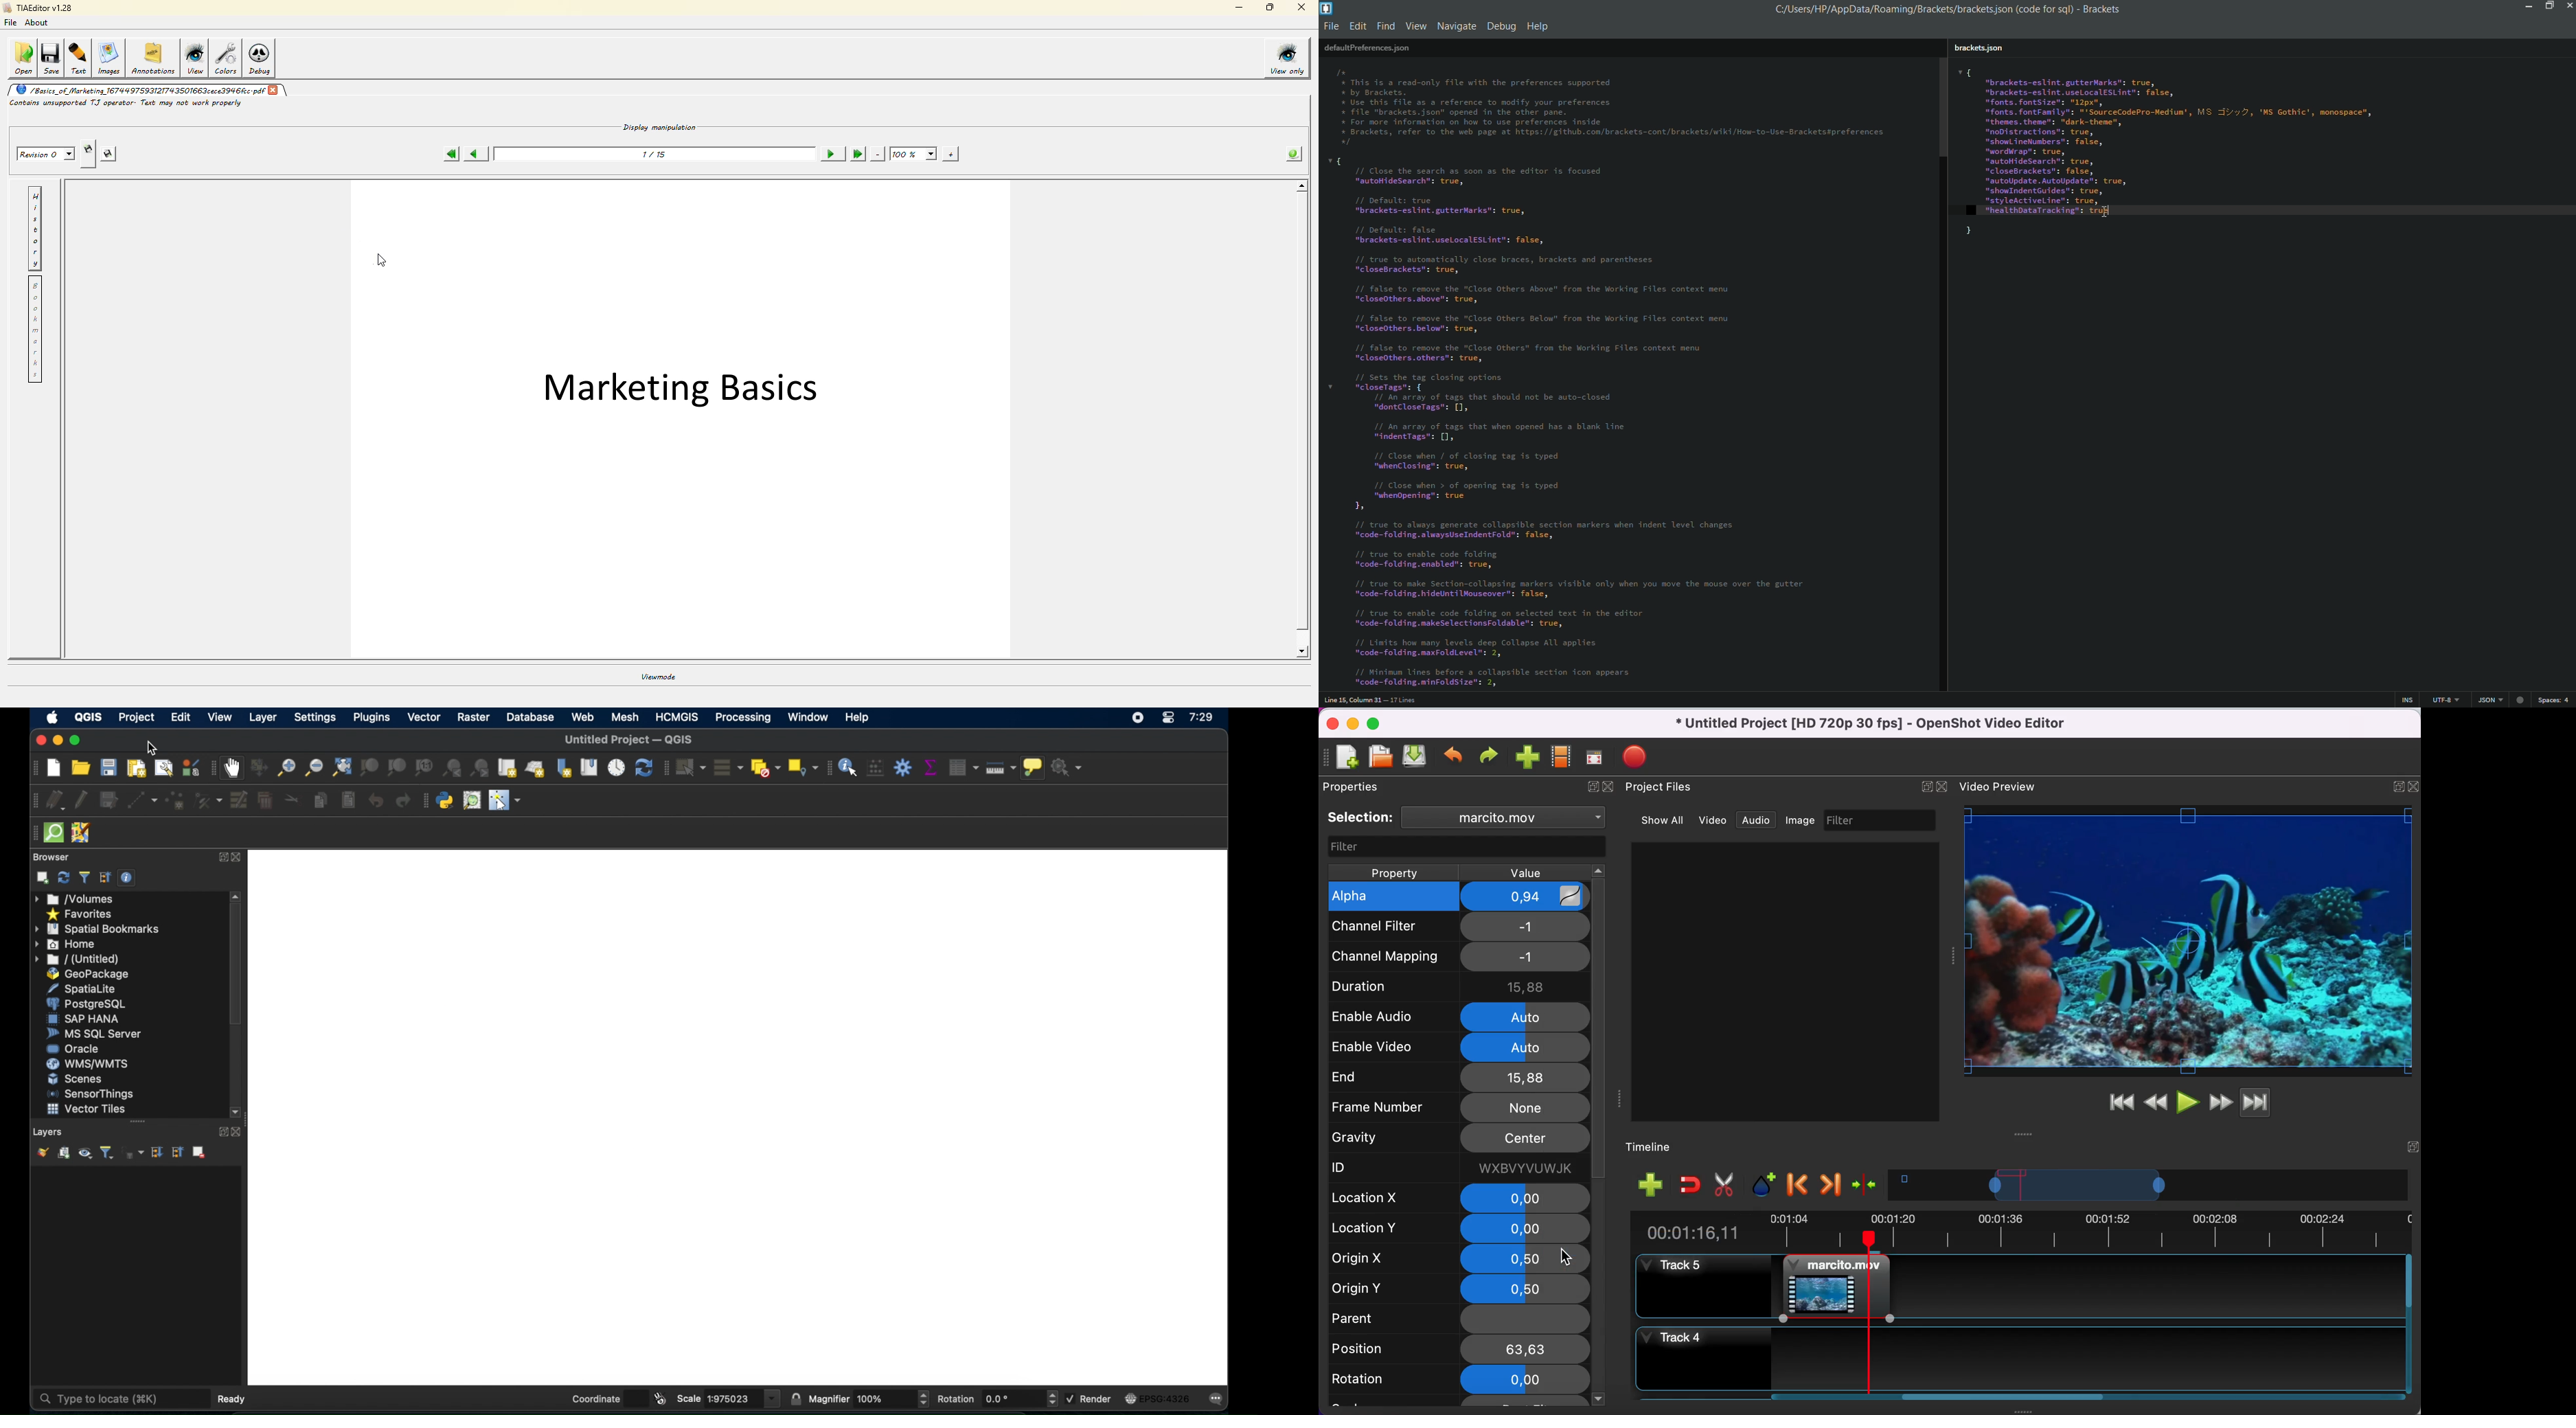 The height and width of the screenshot is (1428, 2576). I want to click on zoom last, so click(453, 767).